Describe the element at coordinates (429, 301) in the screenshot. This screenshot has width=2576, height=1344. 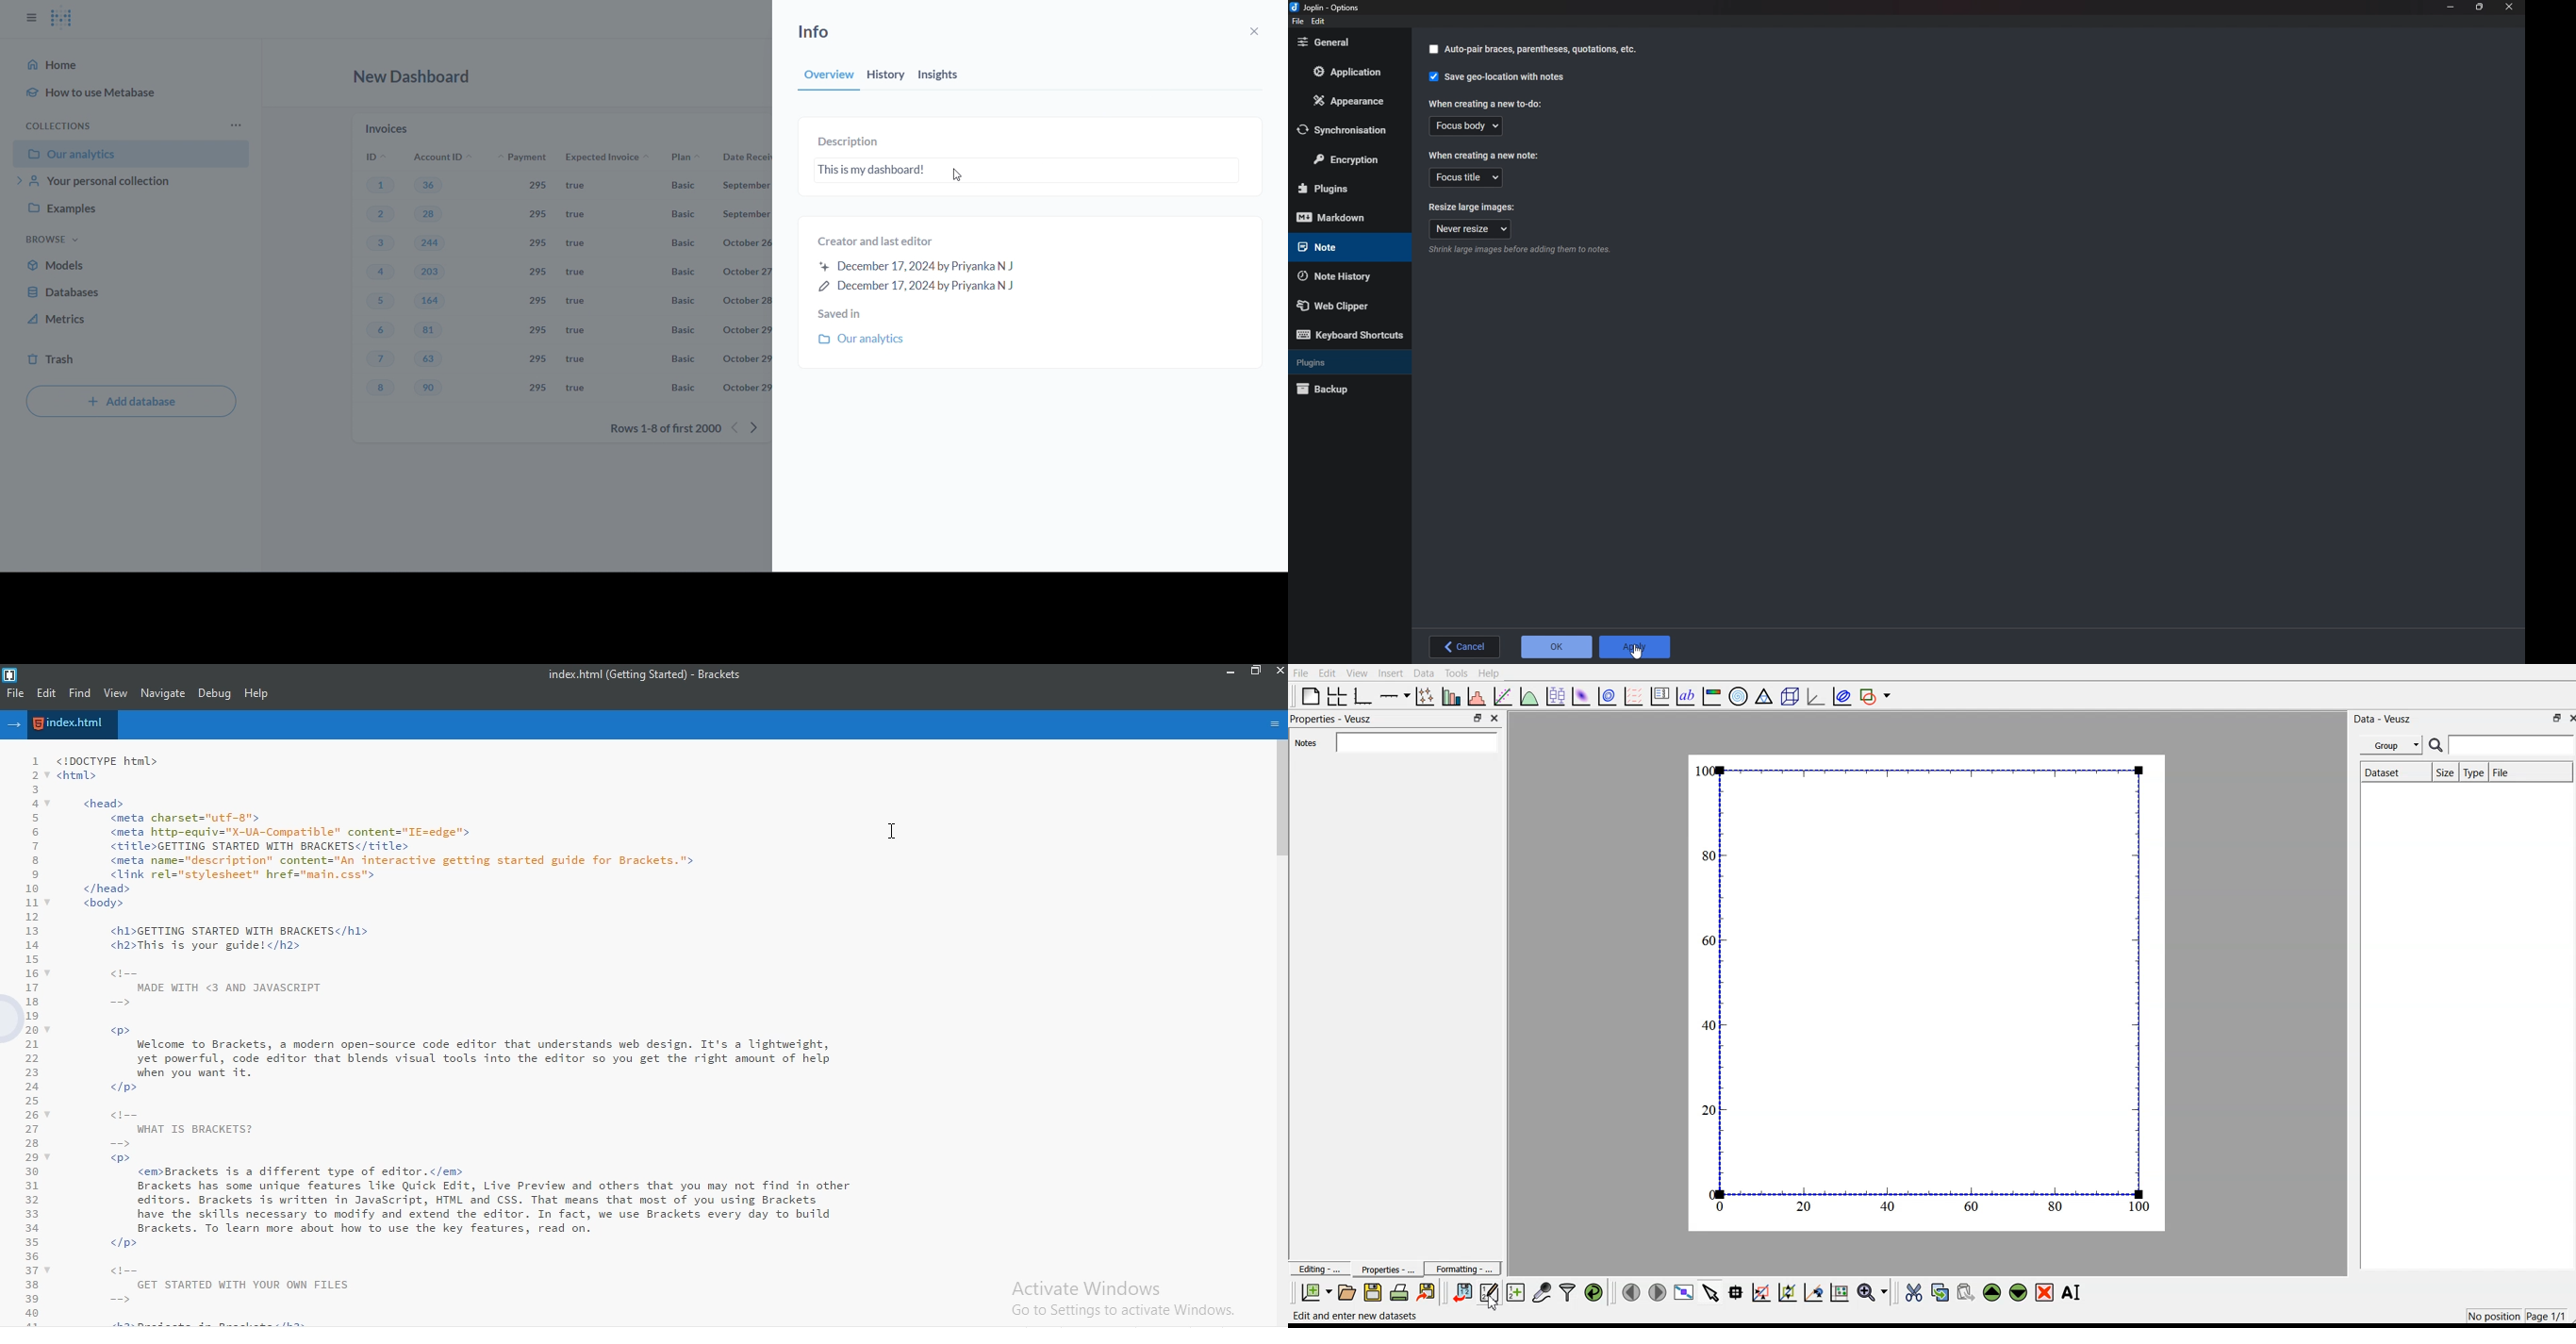
I see `164` at that location.